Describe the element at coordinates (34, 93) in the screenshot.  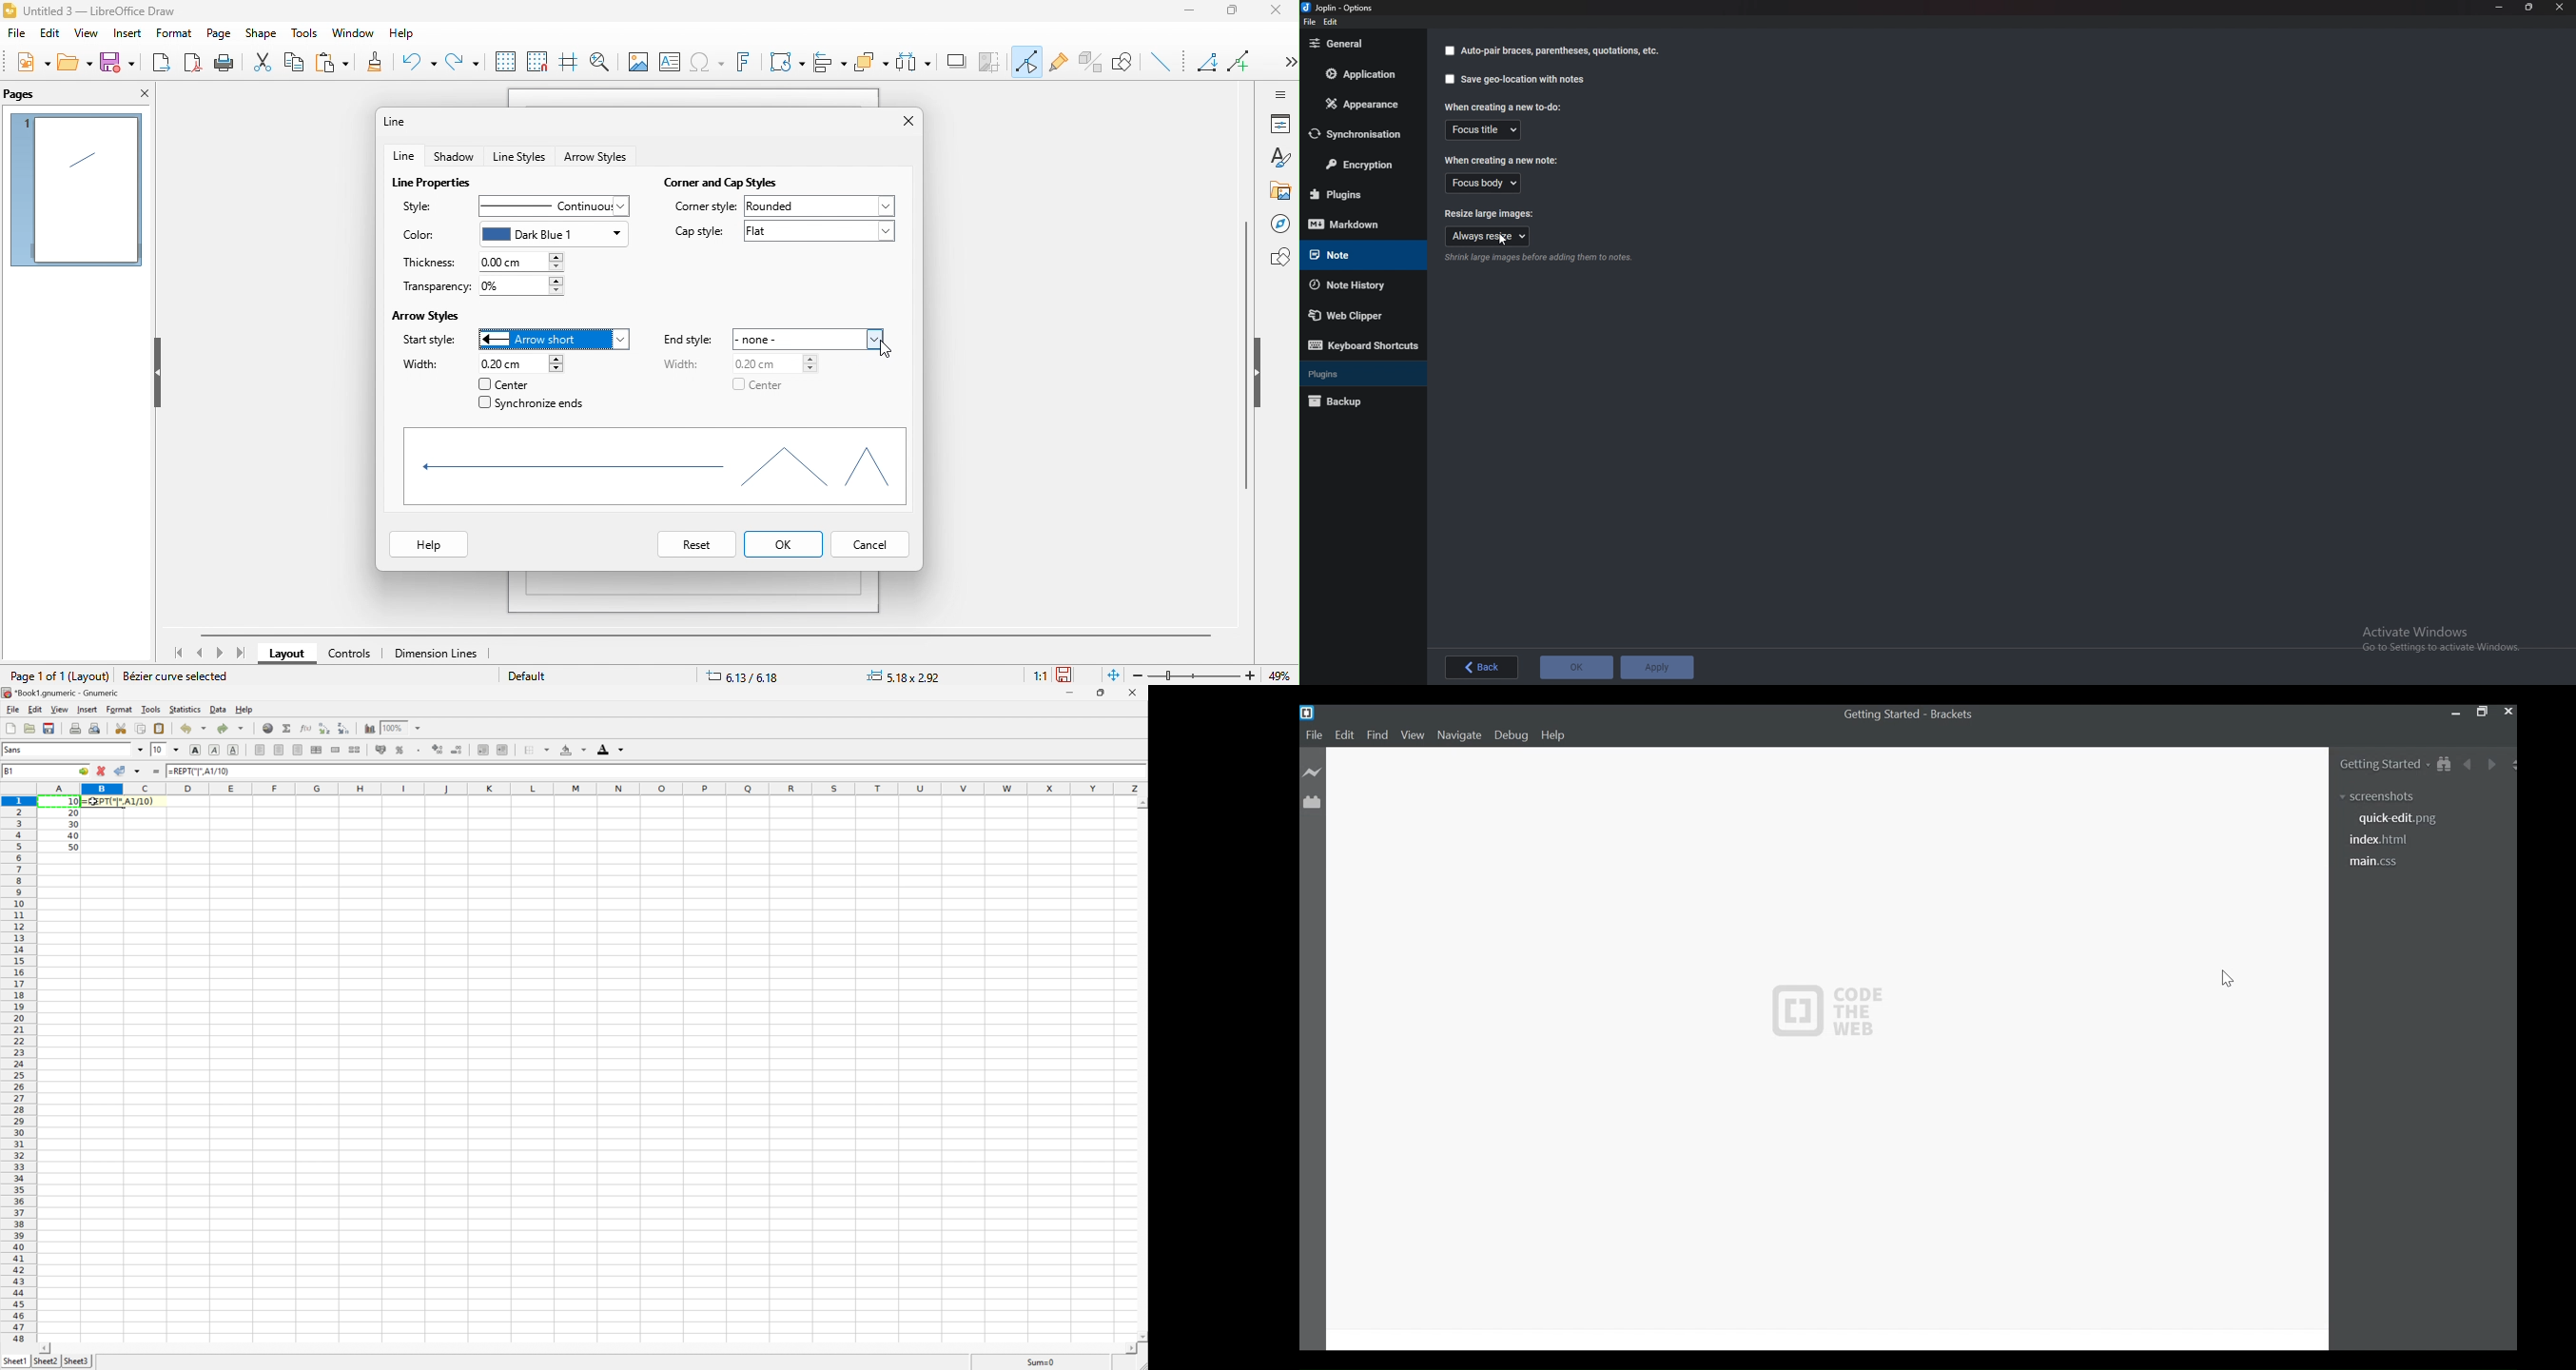
I see `pages` at that location.